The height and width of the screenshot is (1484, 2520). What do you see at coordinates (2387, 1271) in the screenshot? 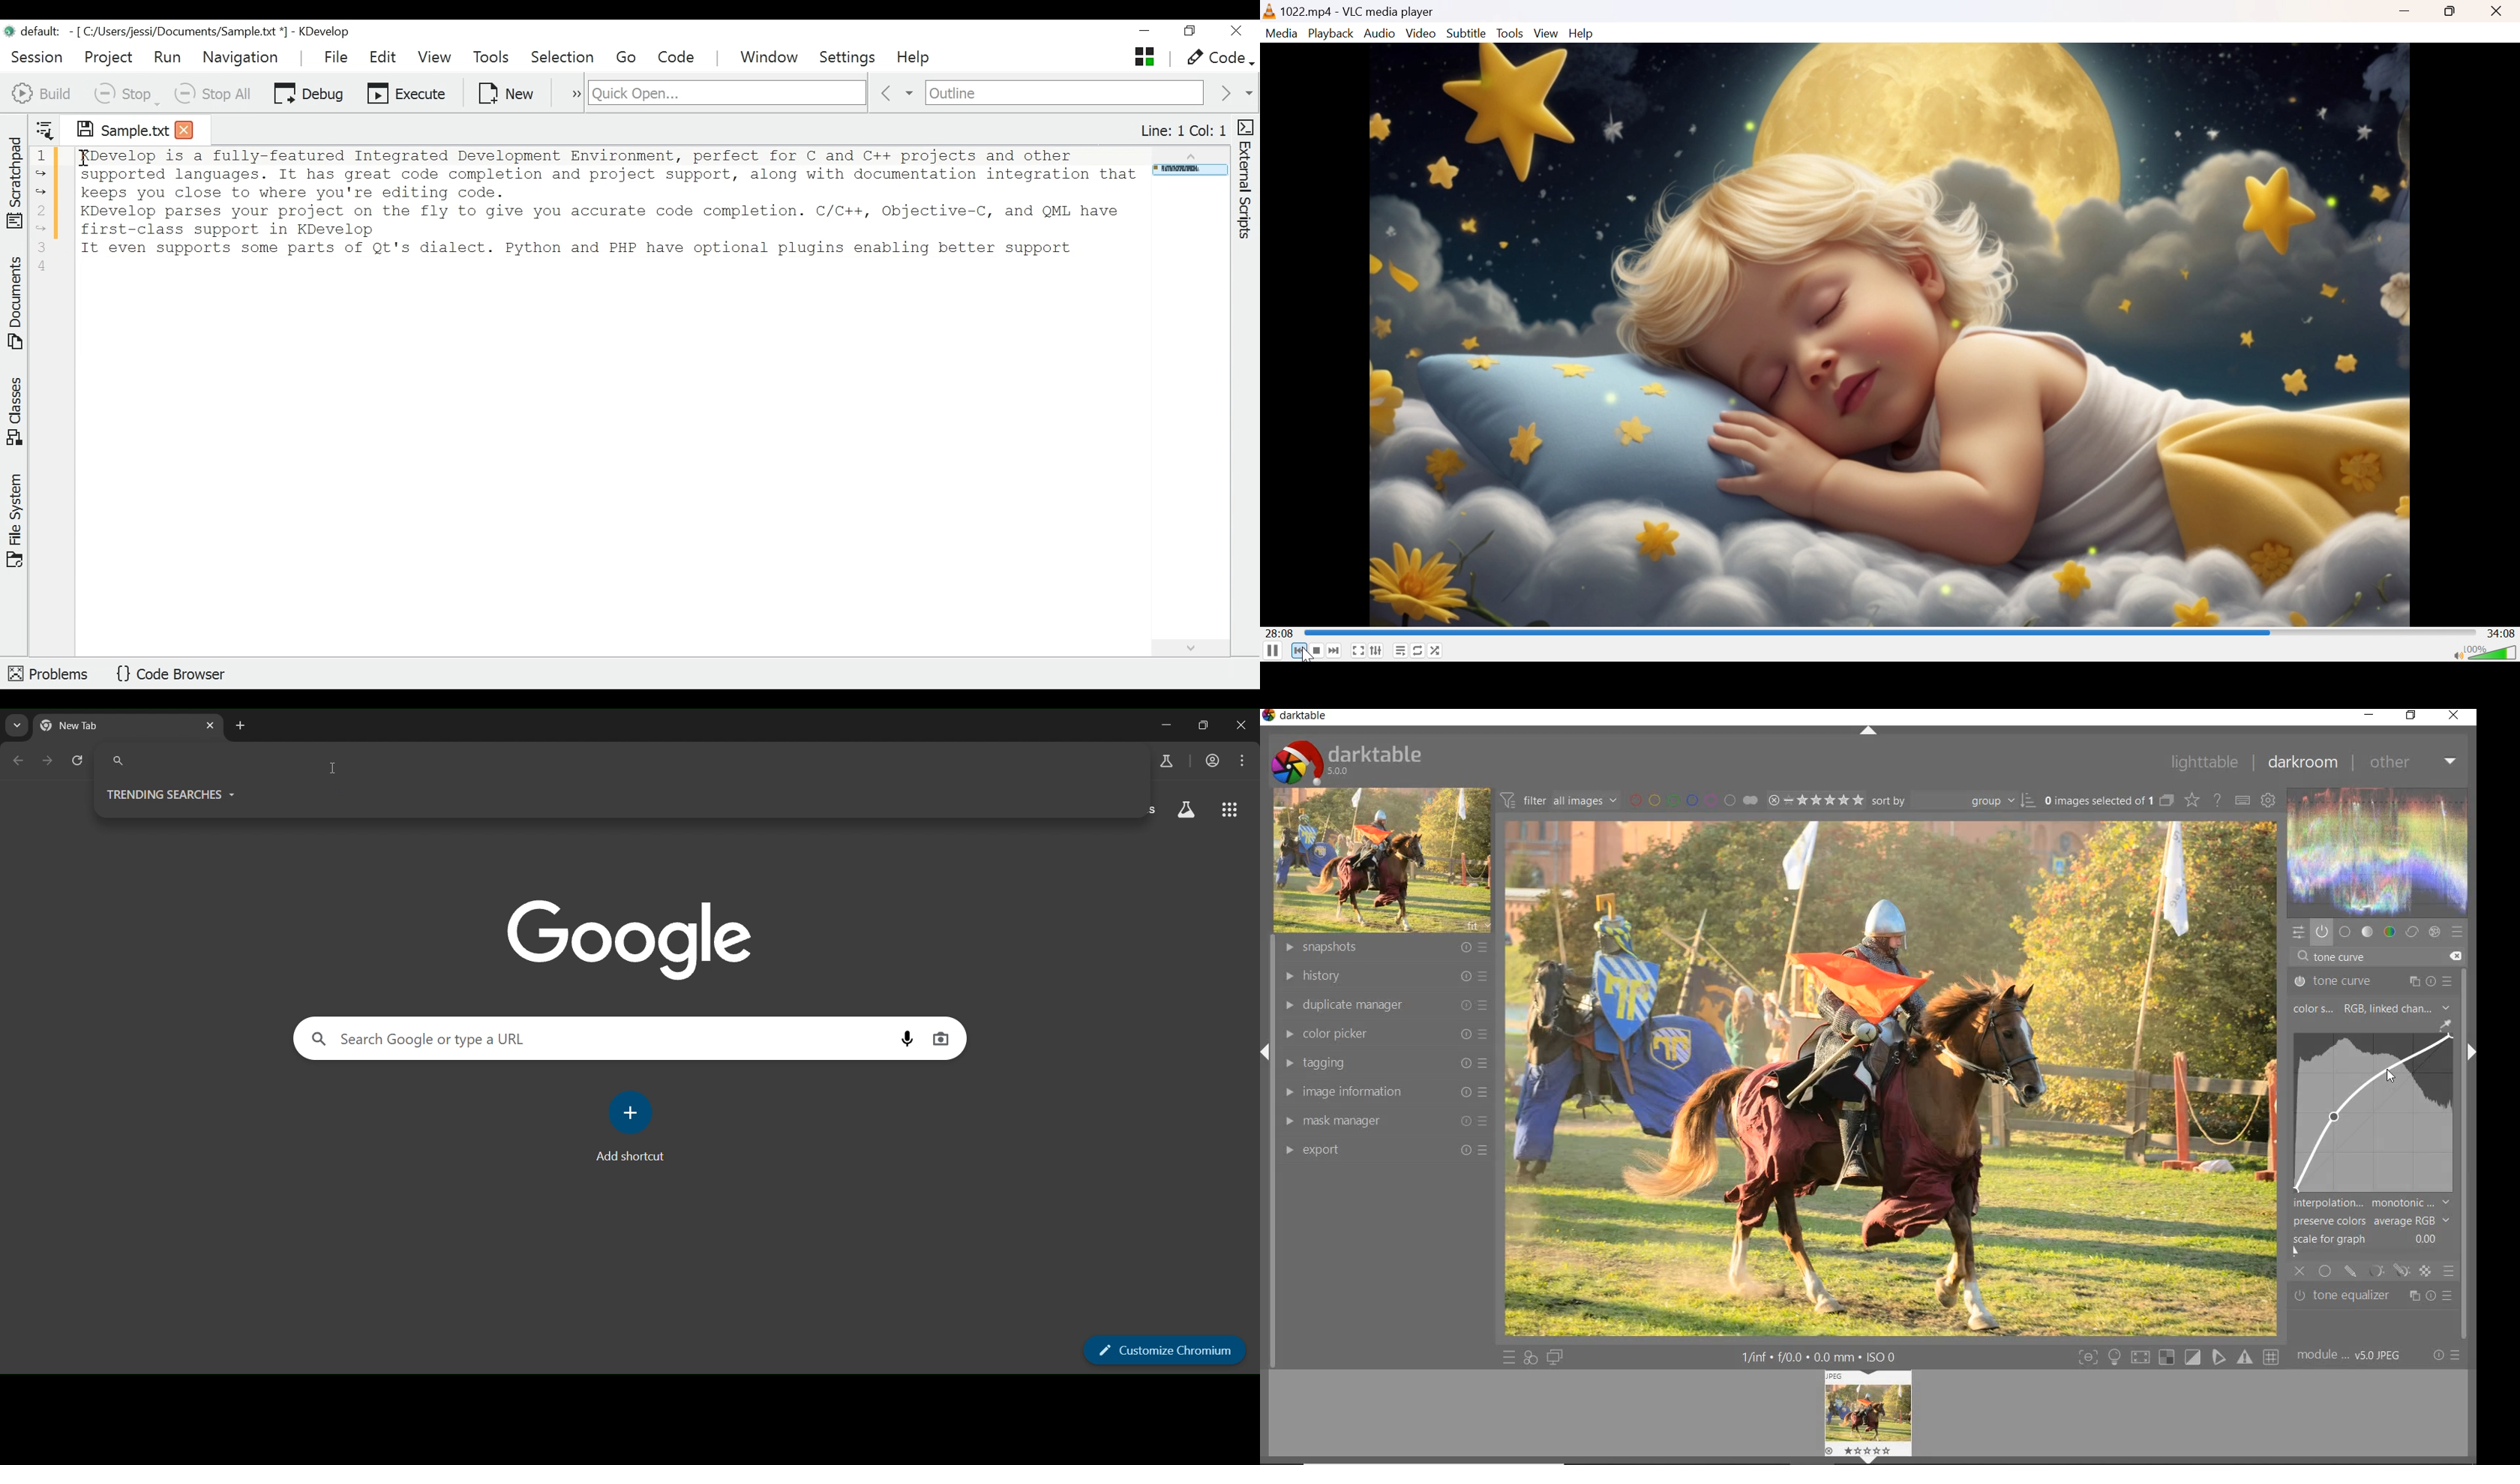
I see `mask options` at bounding box center [2387, 1271].